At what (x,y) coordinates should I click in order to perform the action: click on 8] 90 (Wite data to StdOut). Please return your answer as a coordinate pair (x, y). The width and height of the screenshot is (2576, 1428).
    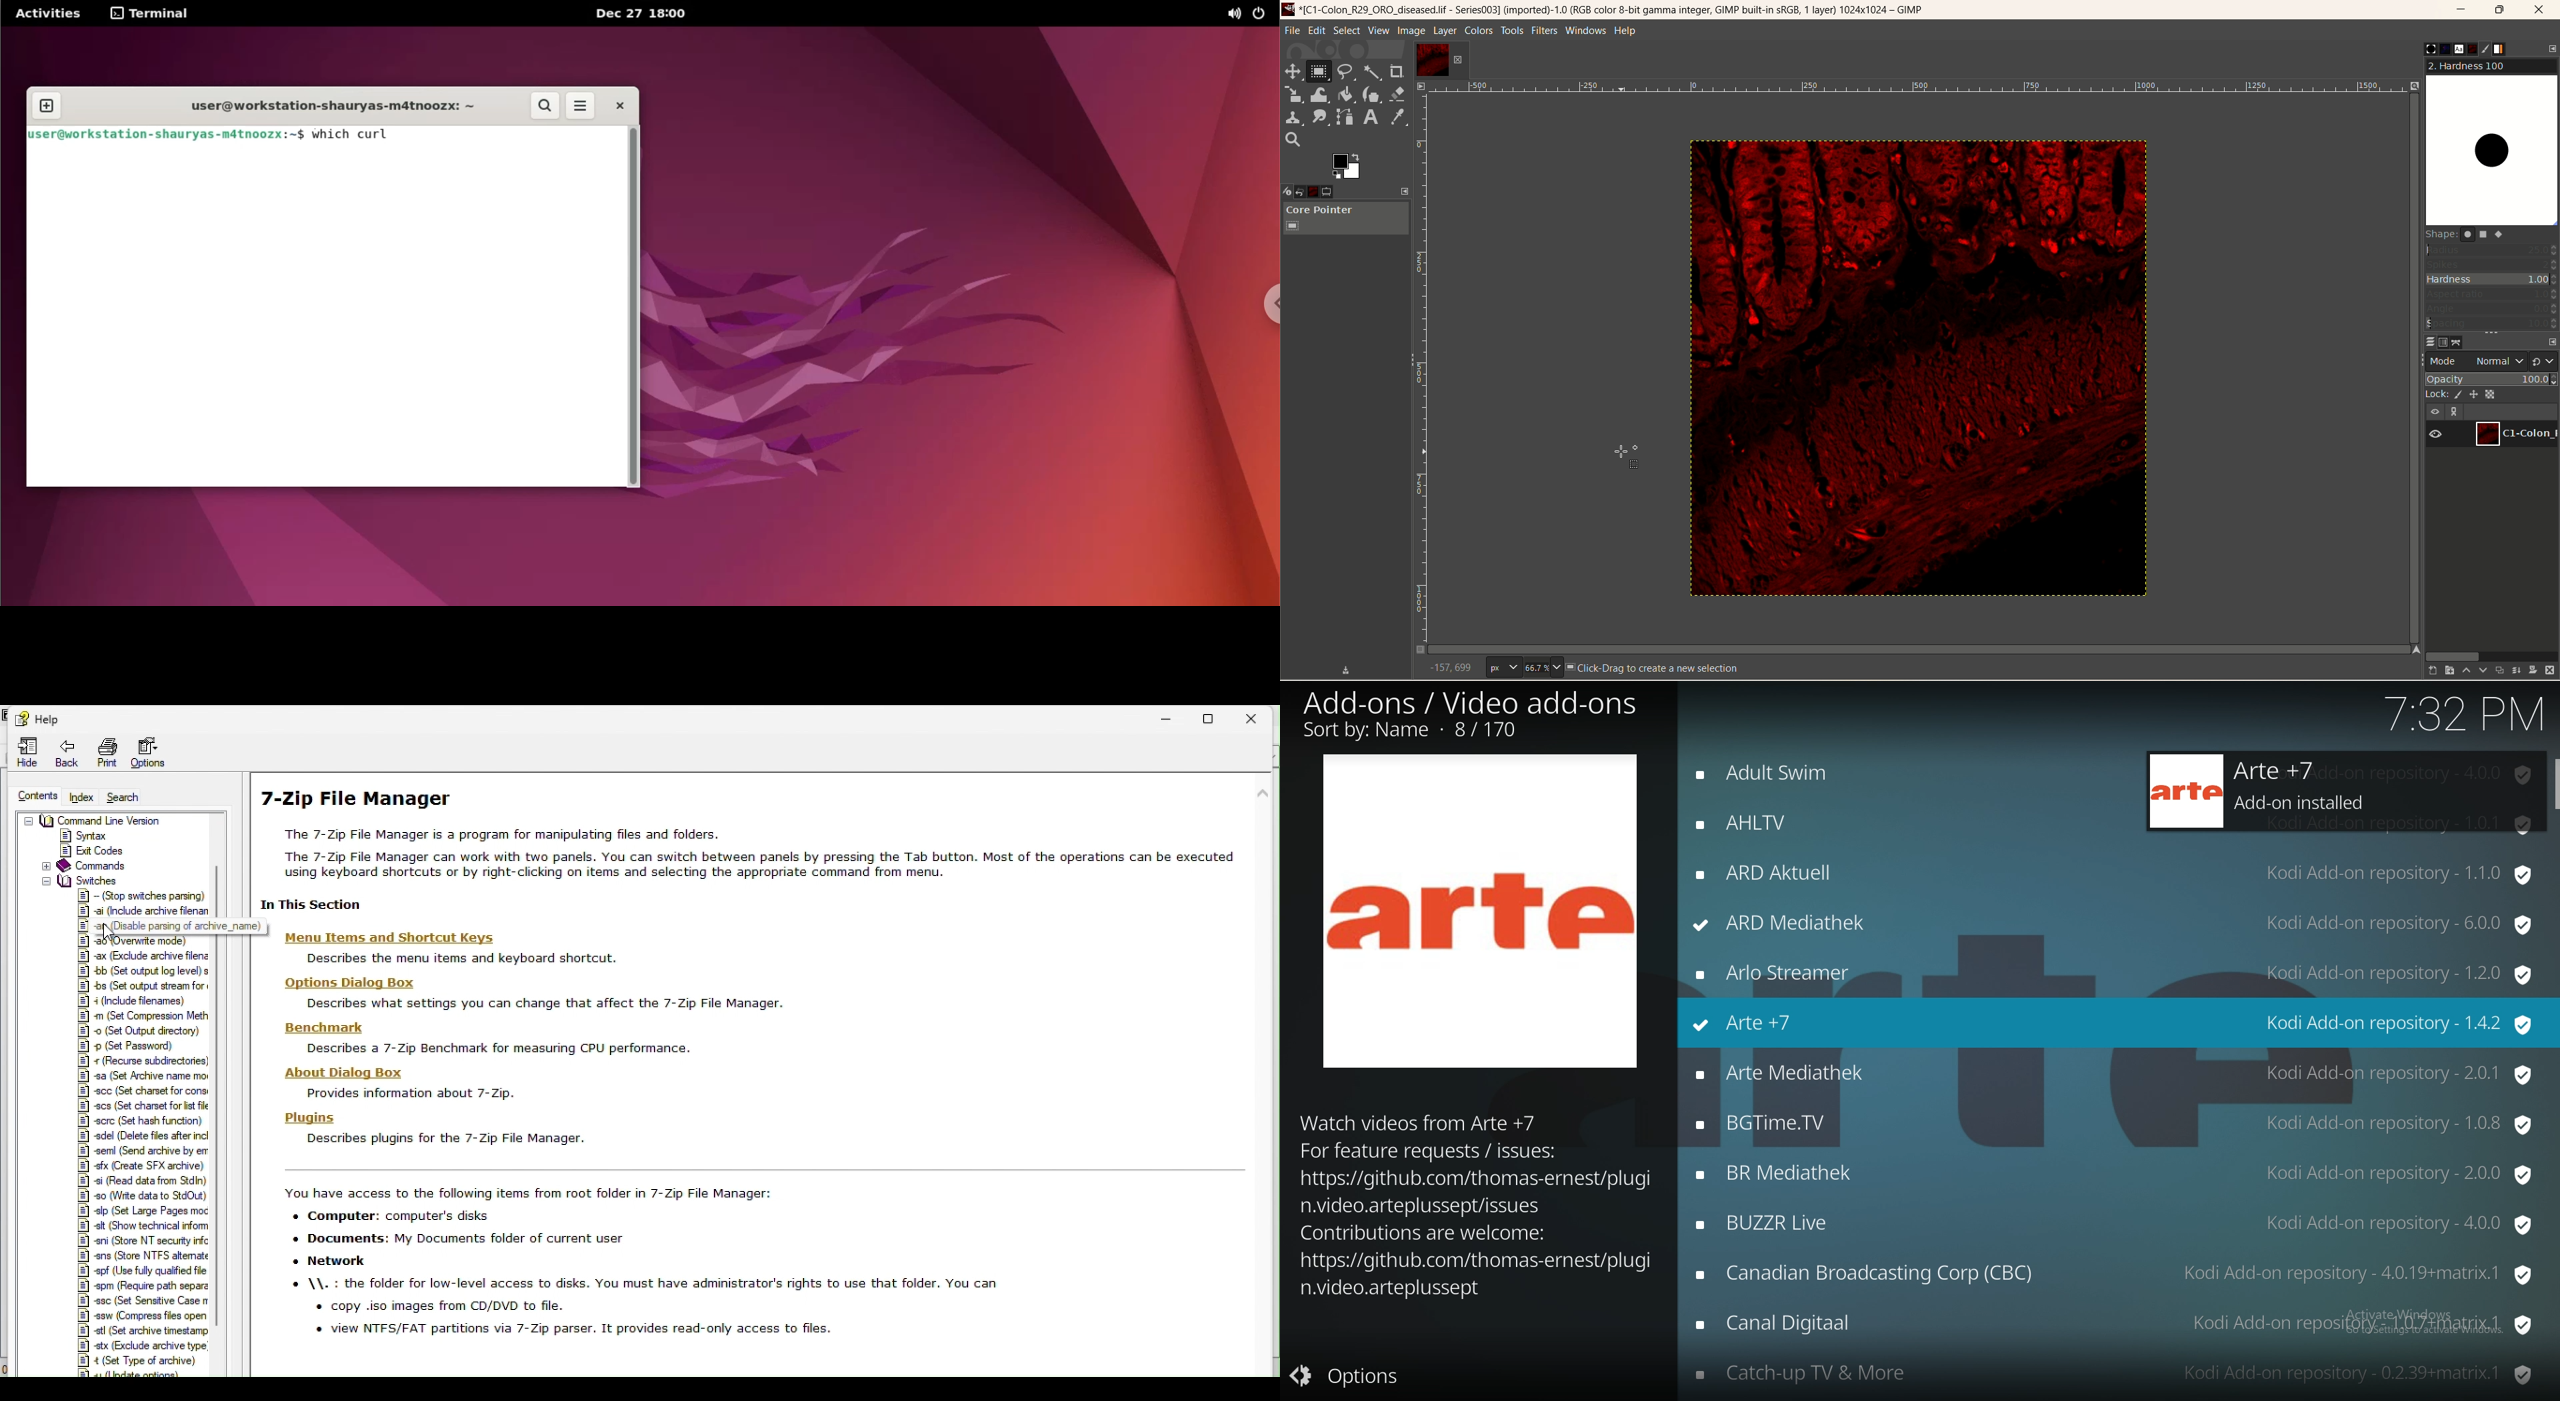
    Looking at the image, I should click on (143, 1195).